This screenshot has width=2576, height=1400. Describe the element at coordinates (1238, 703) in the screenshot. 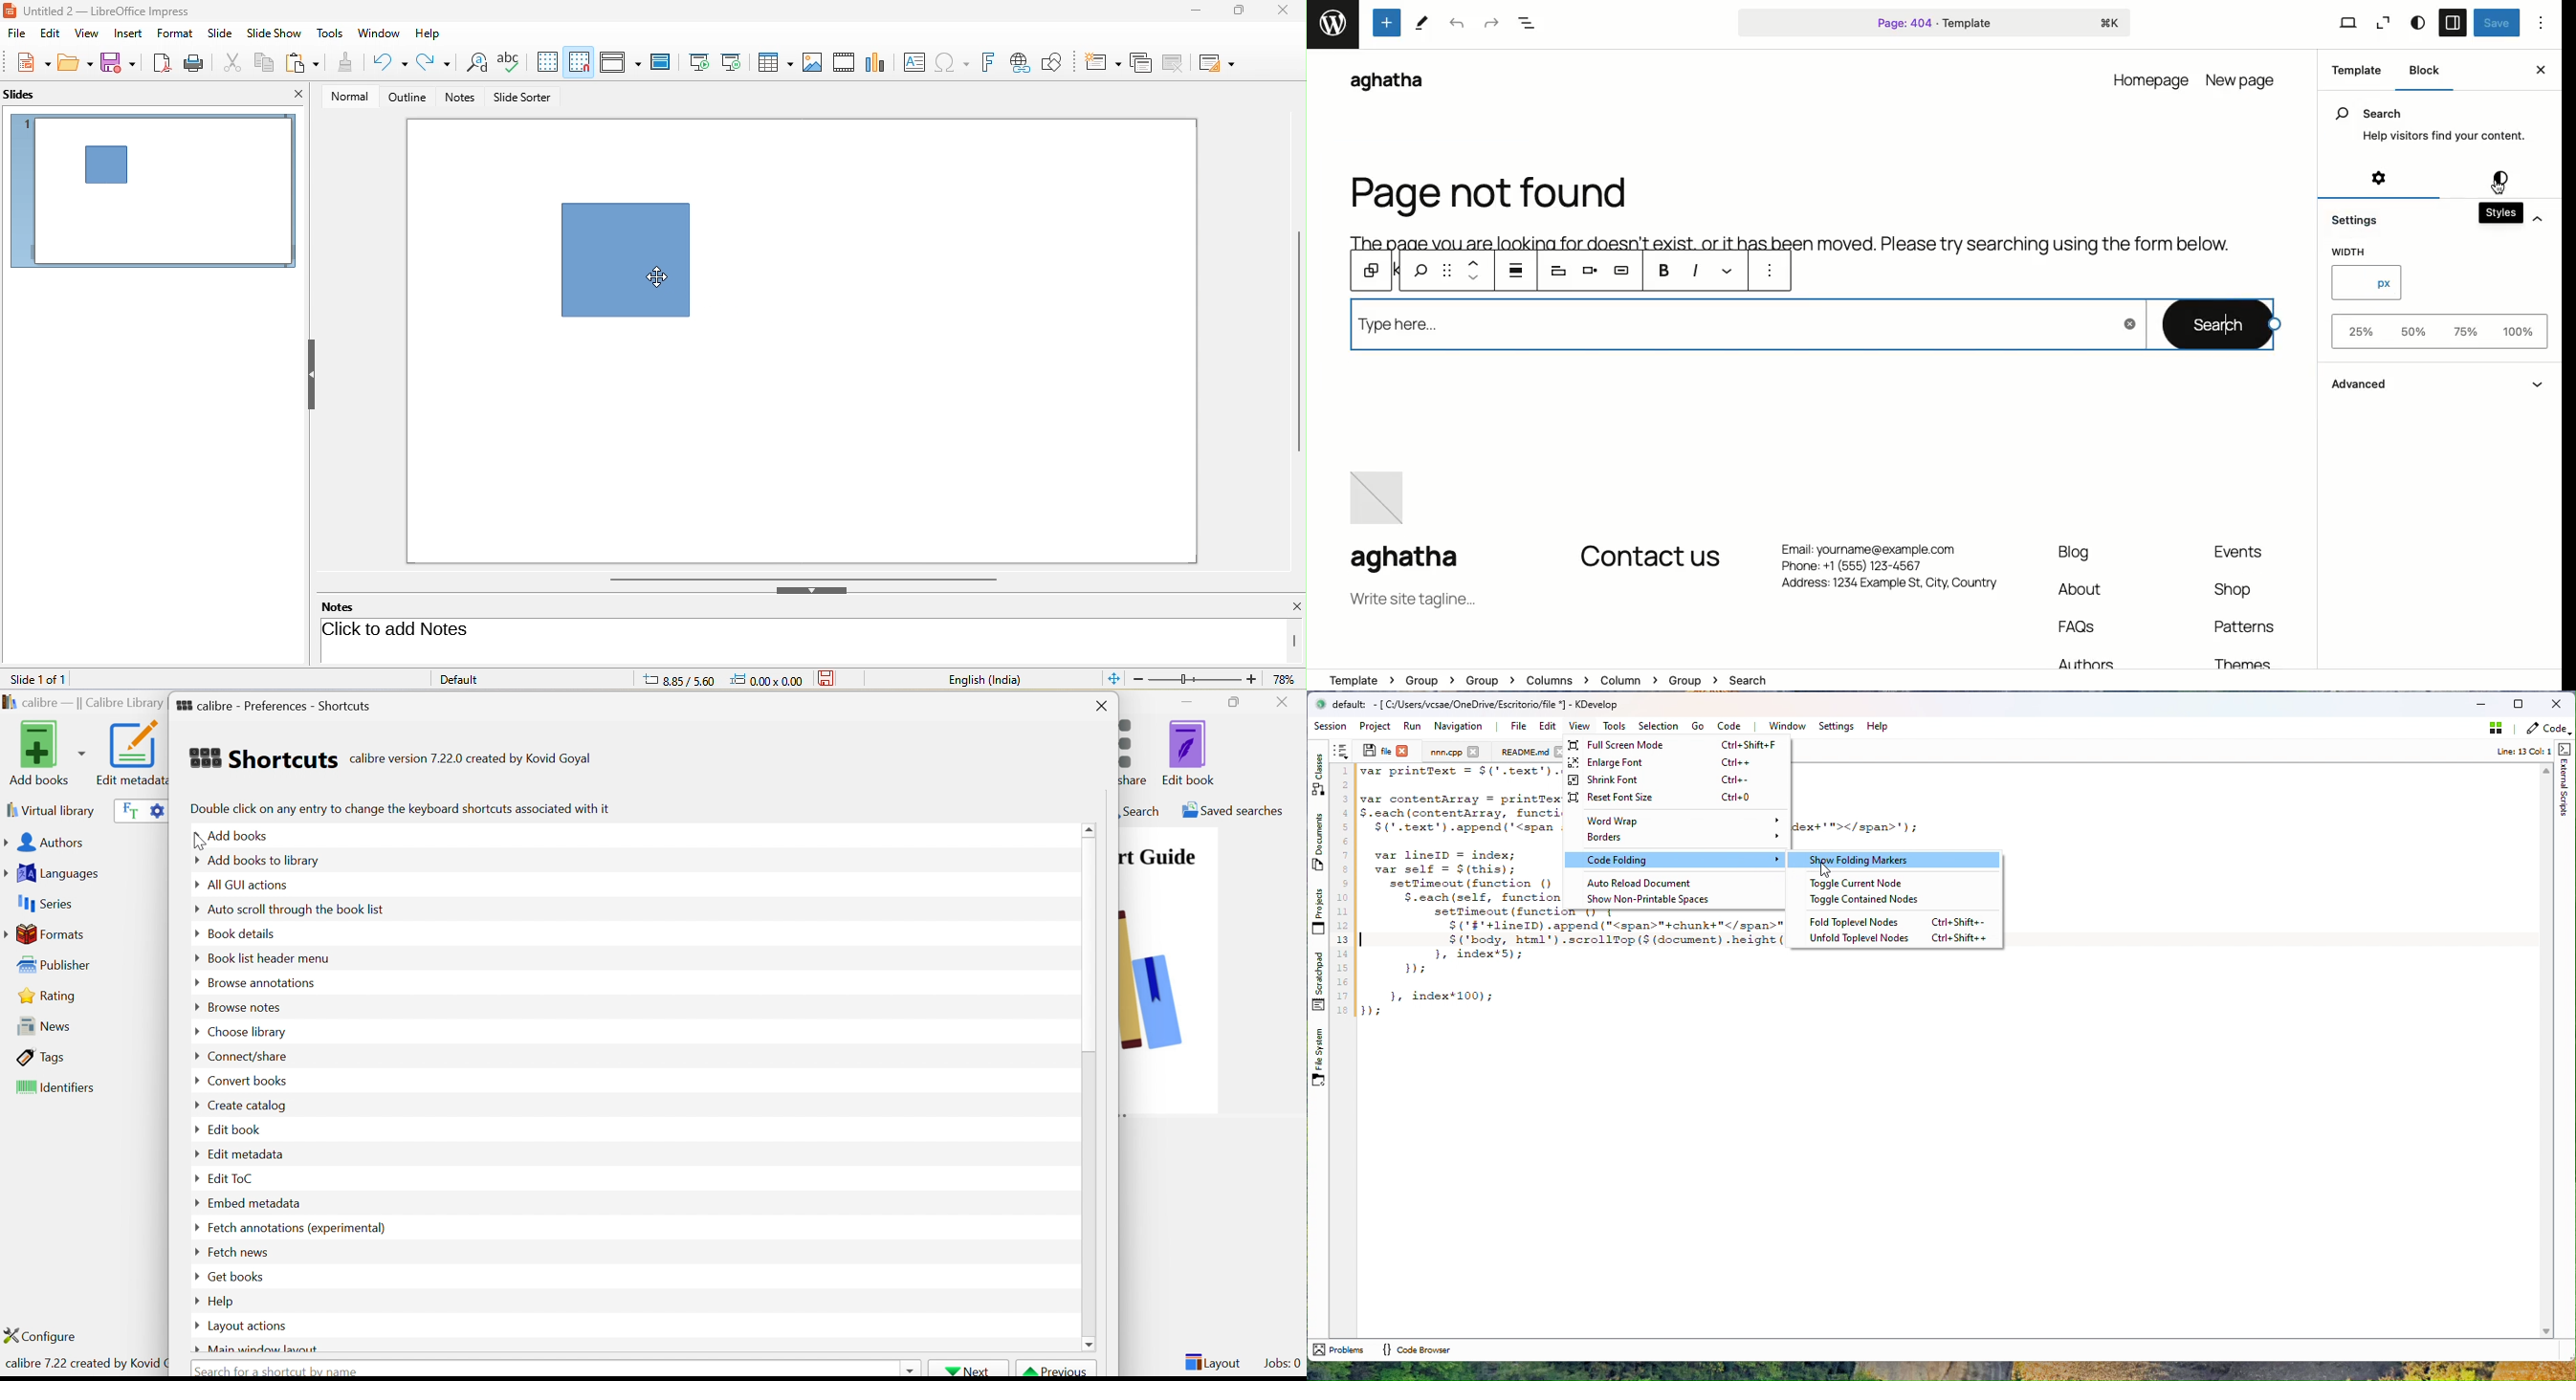

I see `Restore Down` at that location.